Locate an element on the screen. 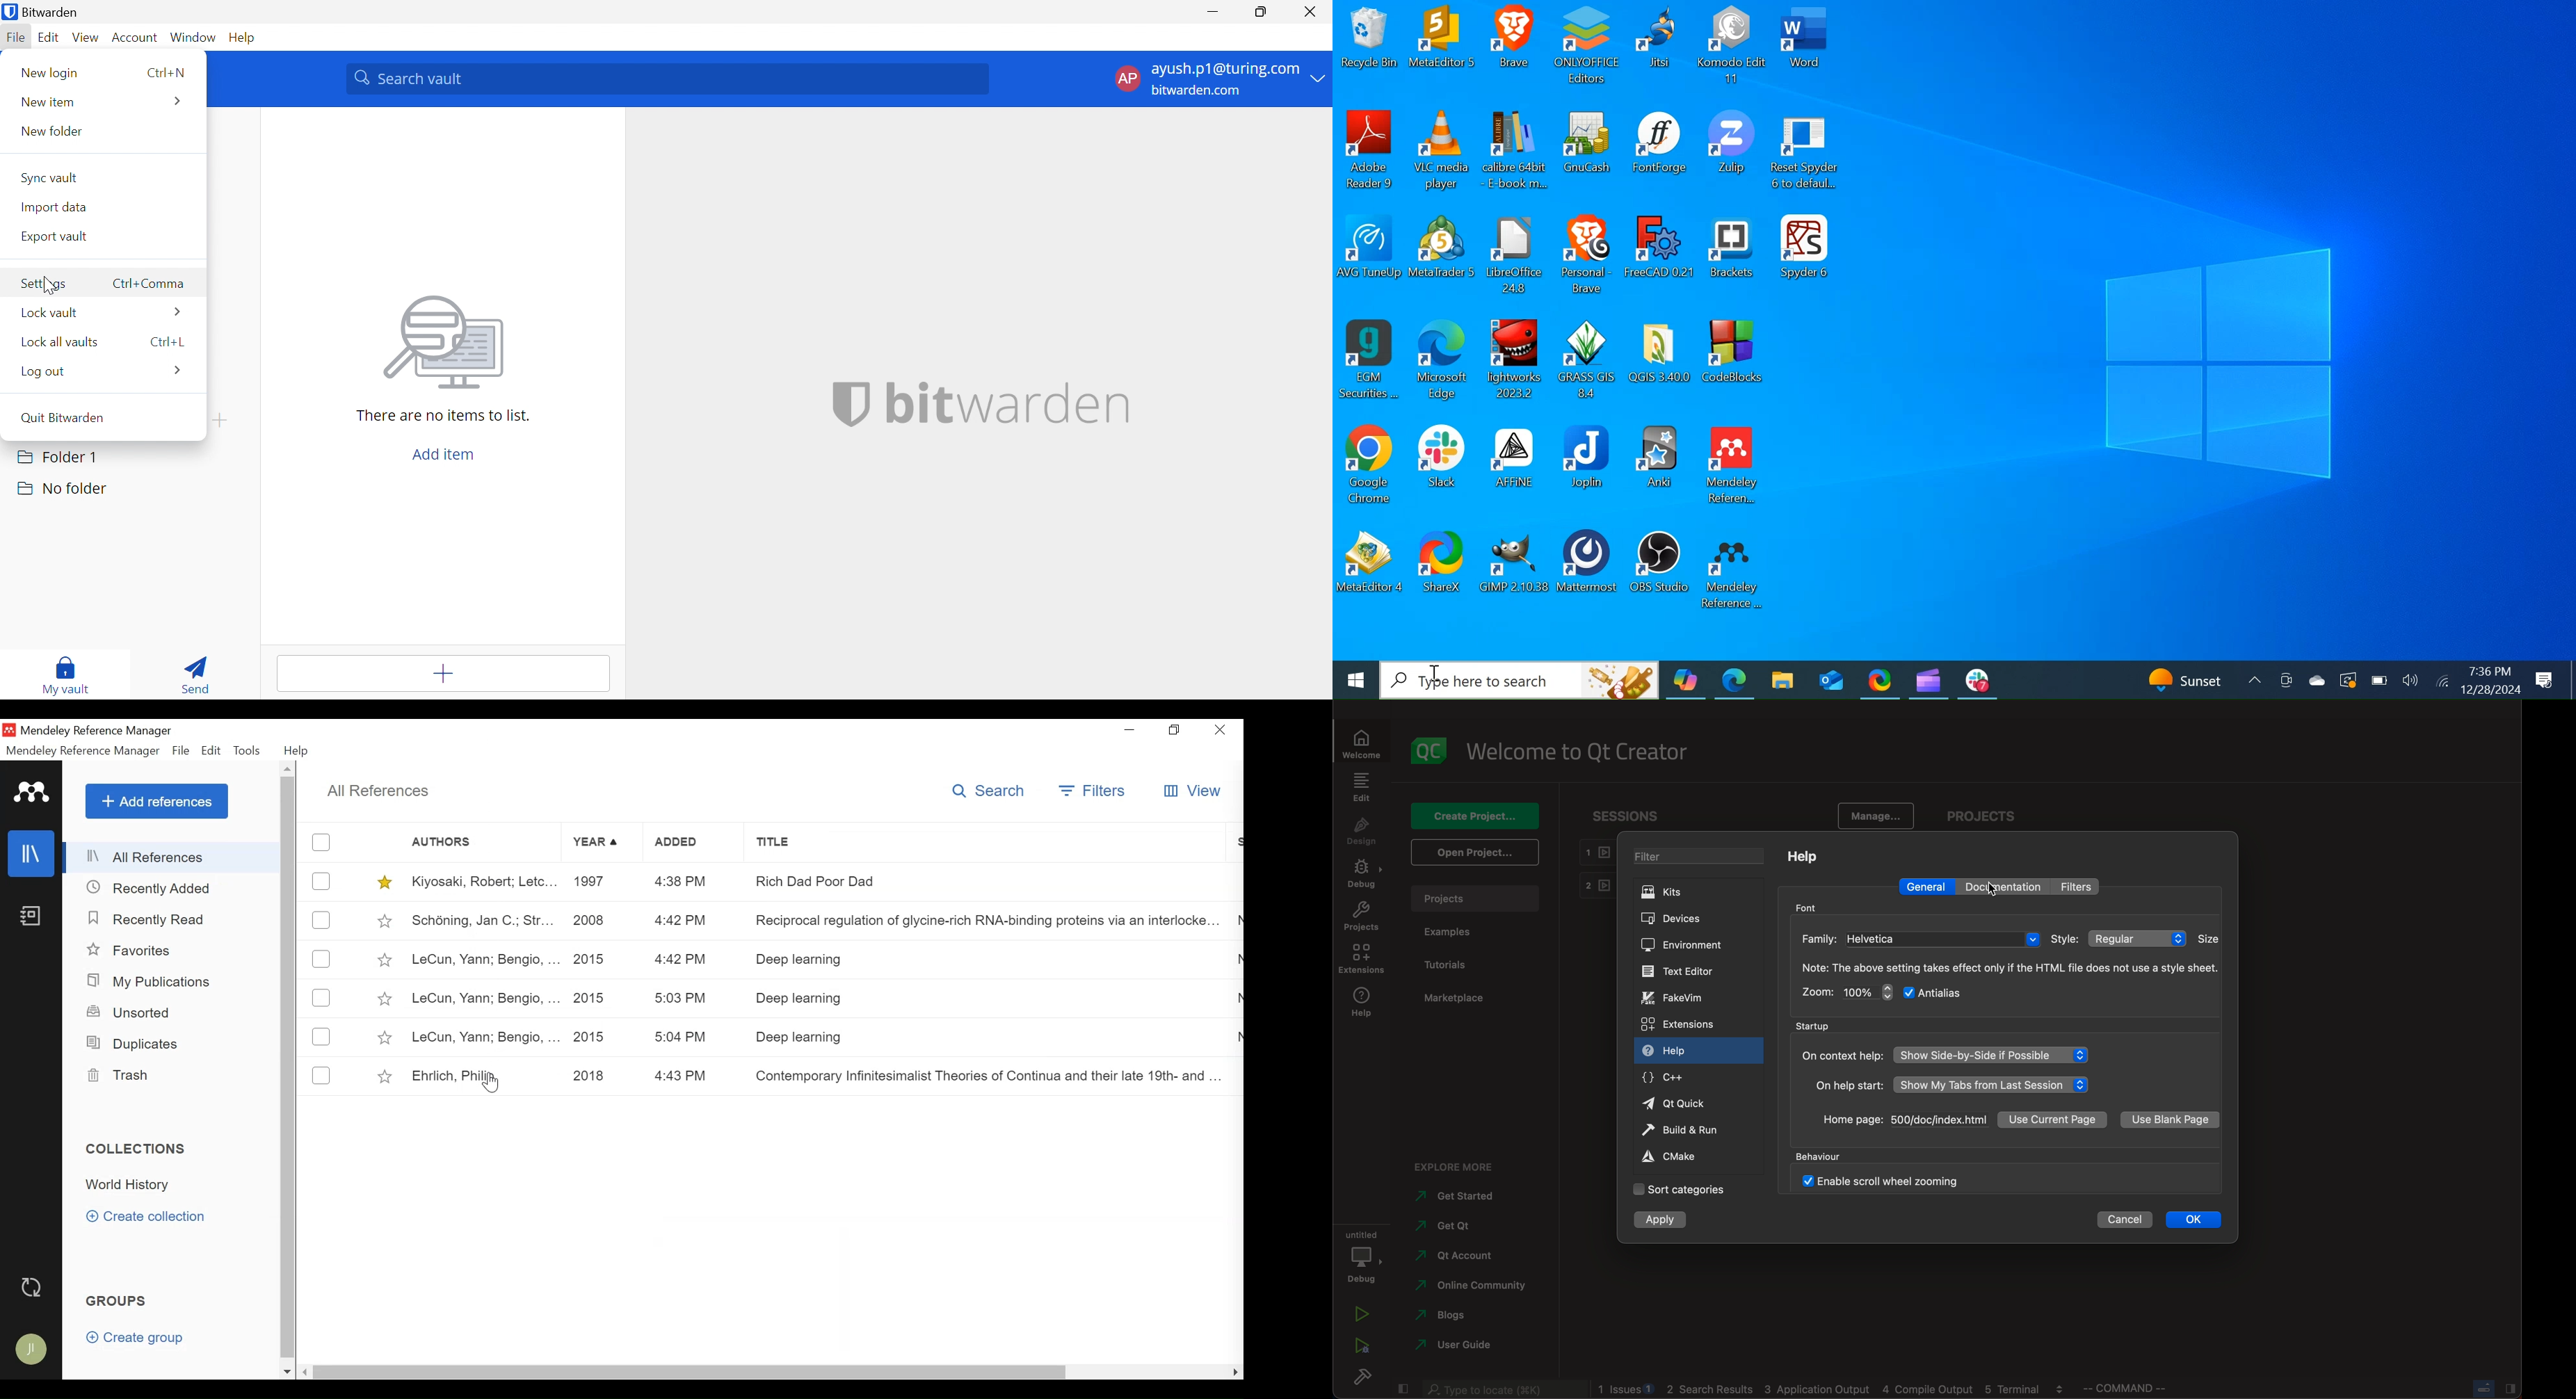 This screenshot has width=2576, height=1400. 2015 is located at coordinates (592, 959).